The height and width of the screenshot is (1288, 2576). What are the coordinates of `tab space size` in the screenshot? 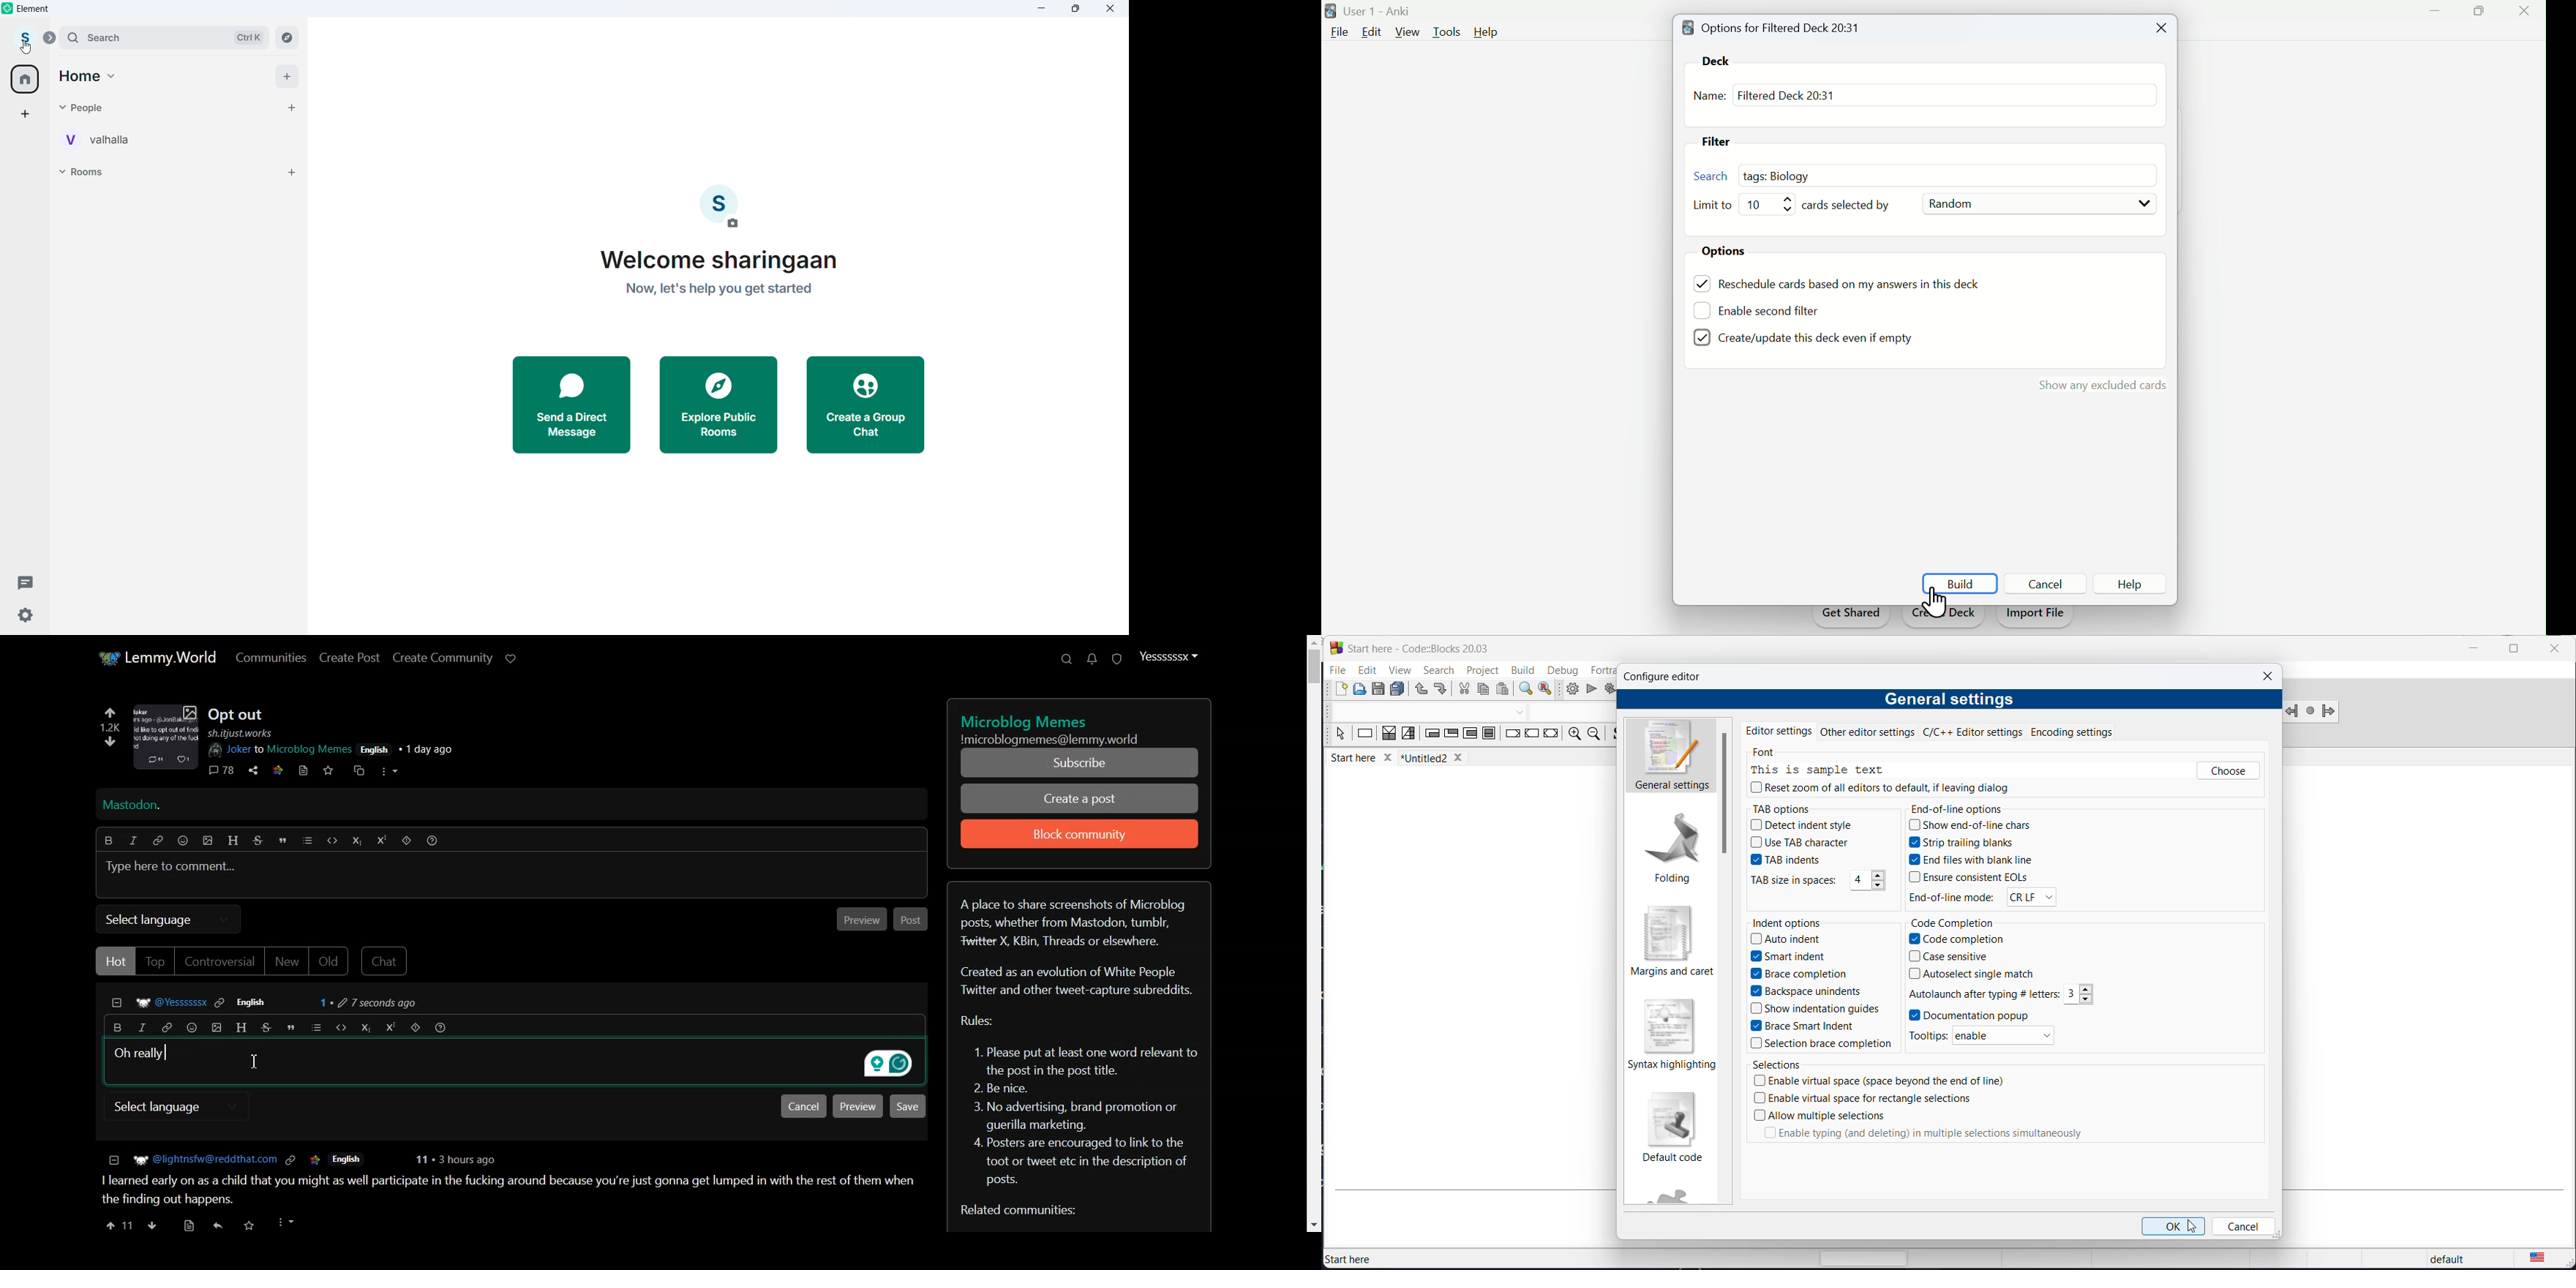 It's located at (1855, 879).